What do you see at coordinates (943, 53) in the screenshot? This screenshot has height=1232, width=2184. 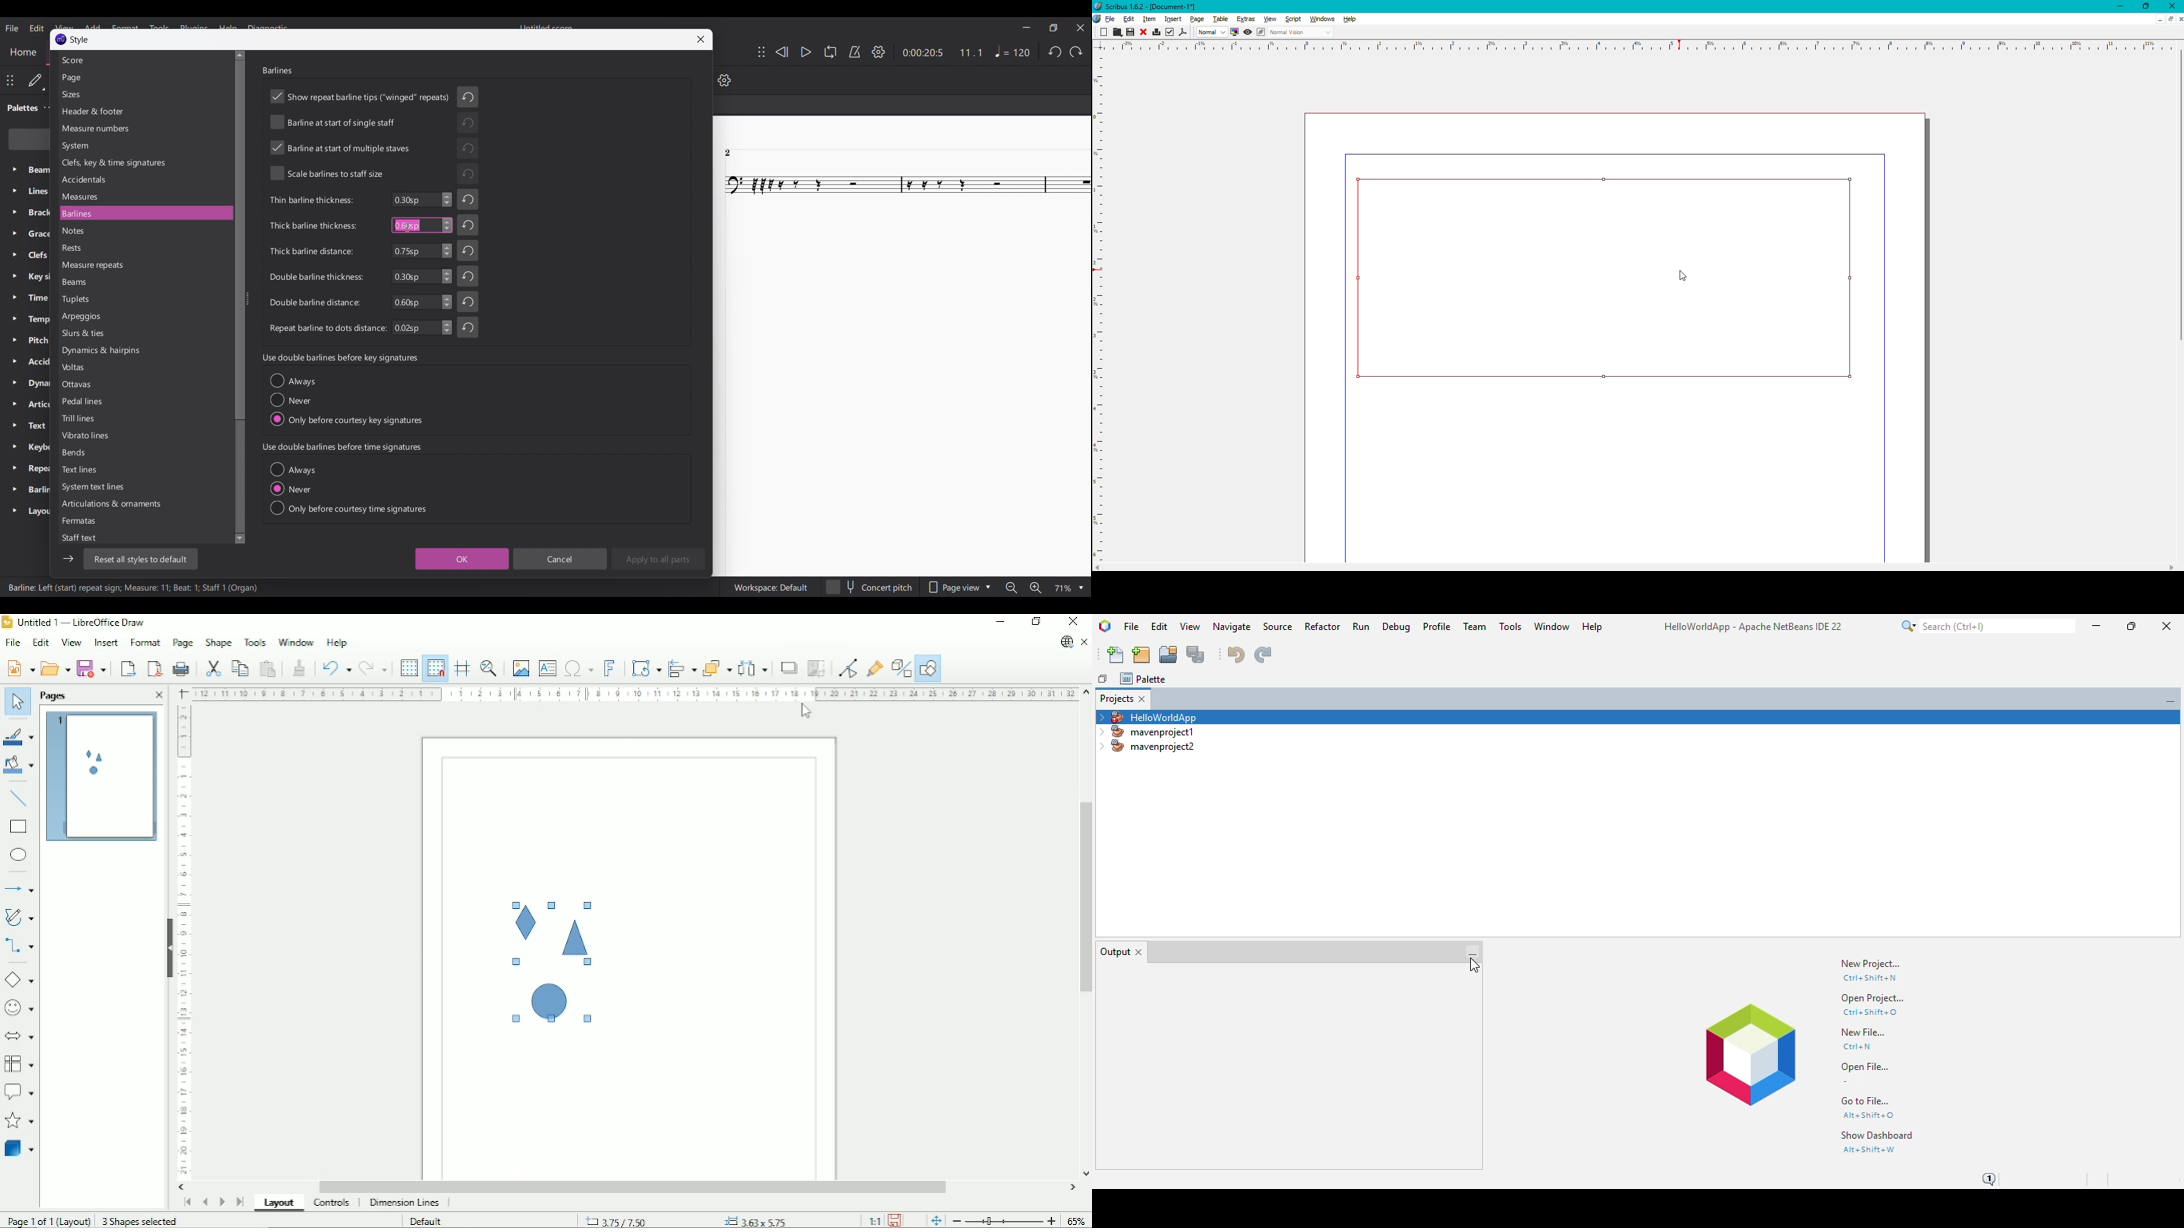 I see `Current duration and ratio` at bounding box center [943, 53].